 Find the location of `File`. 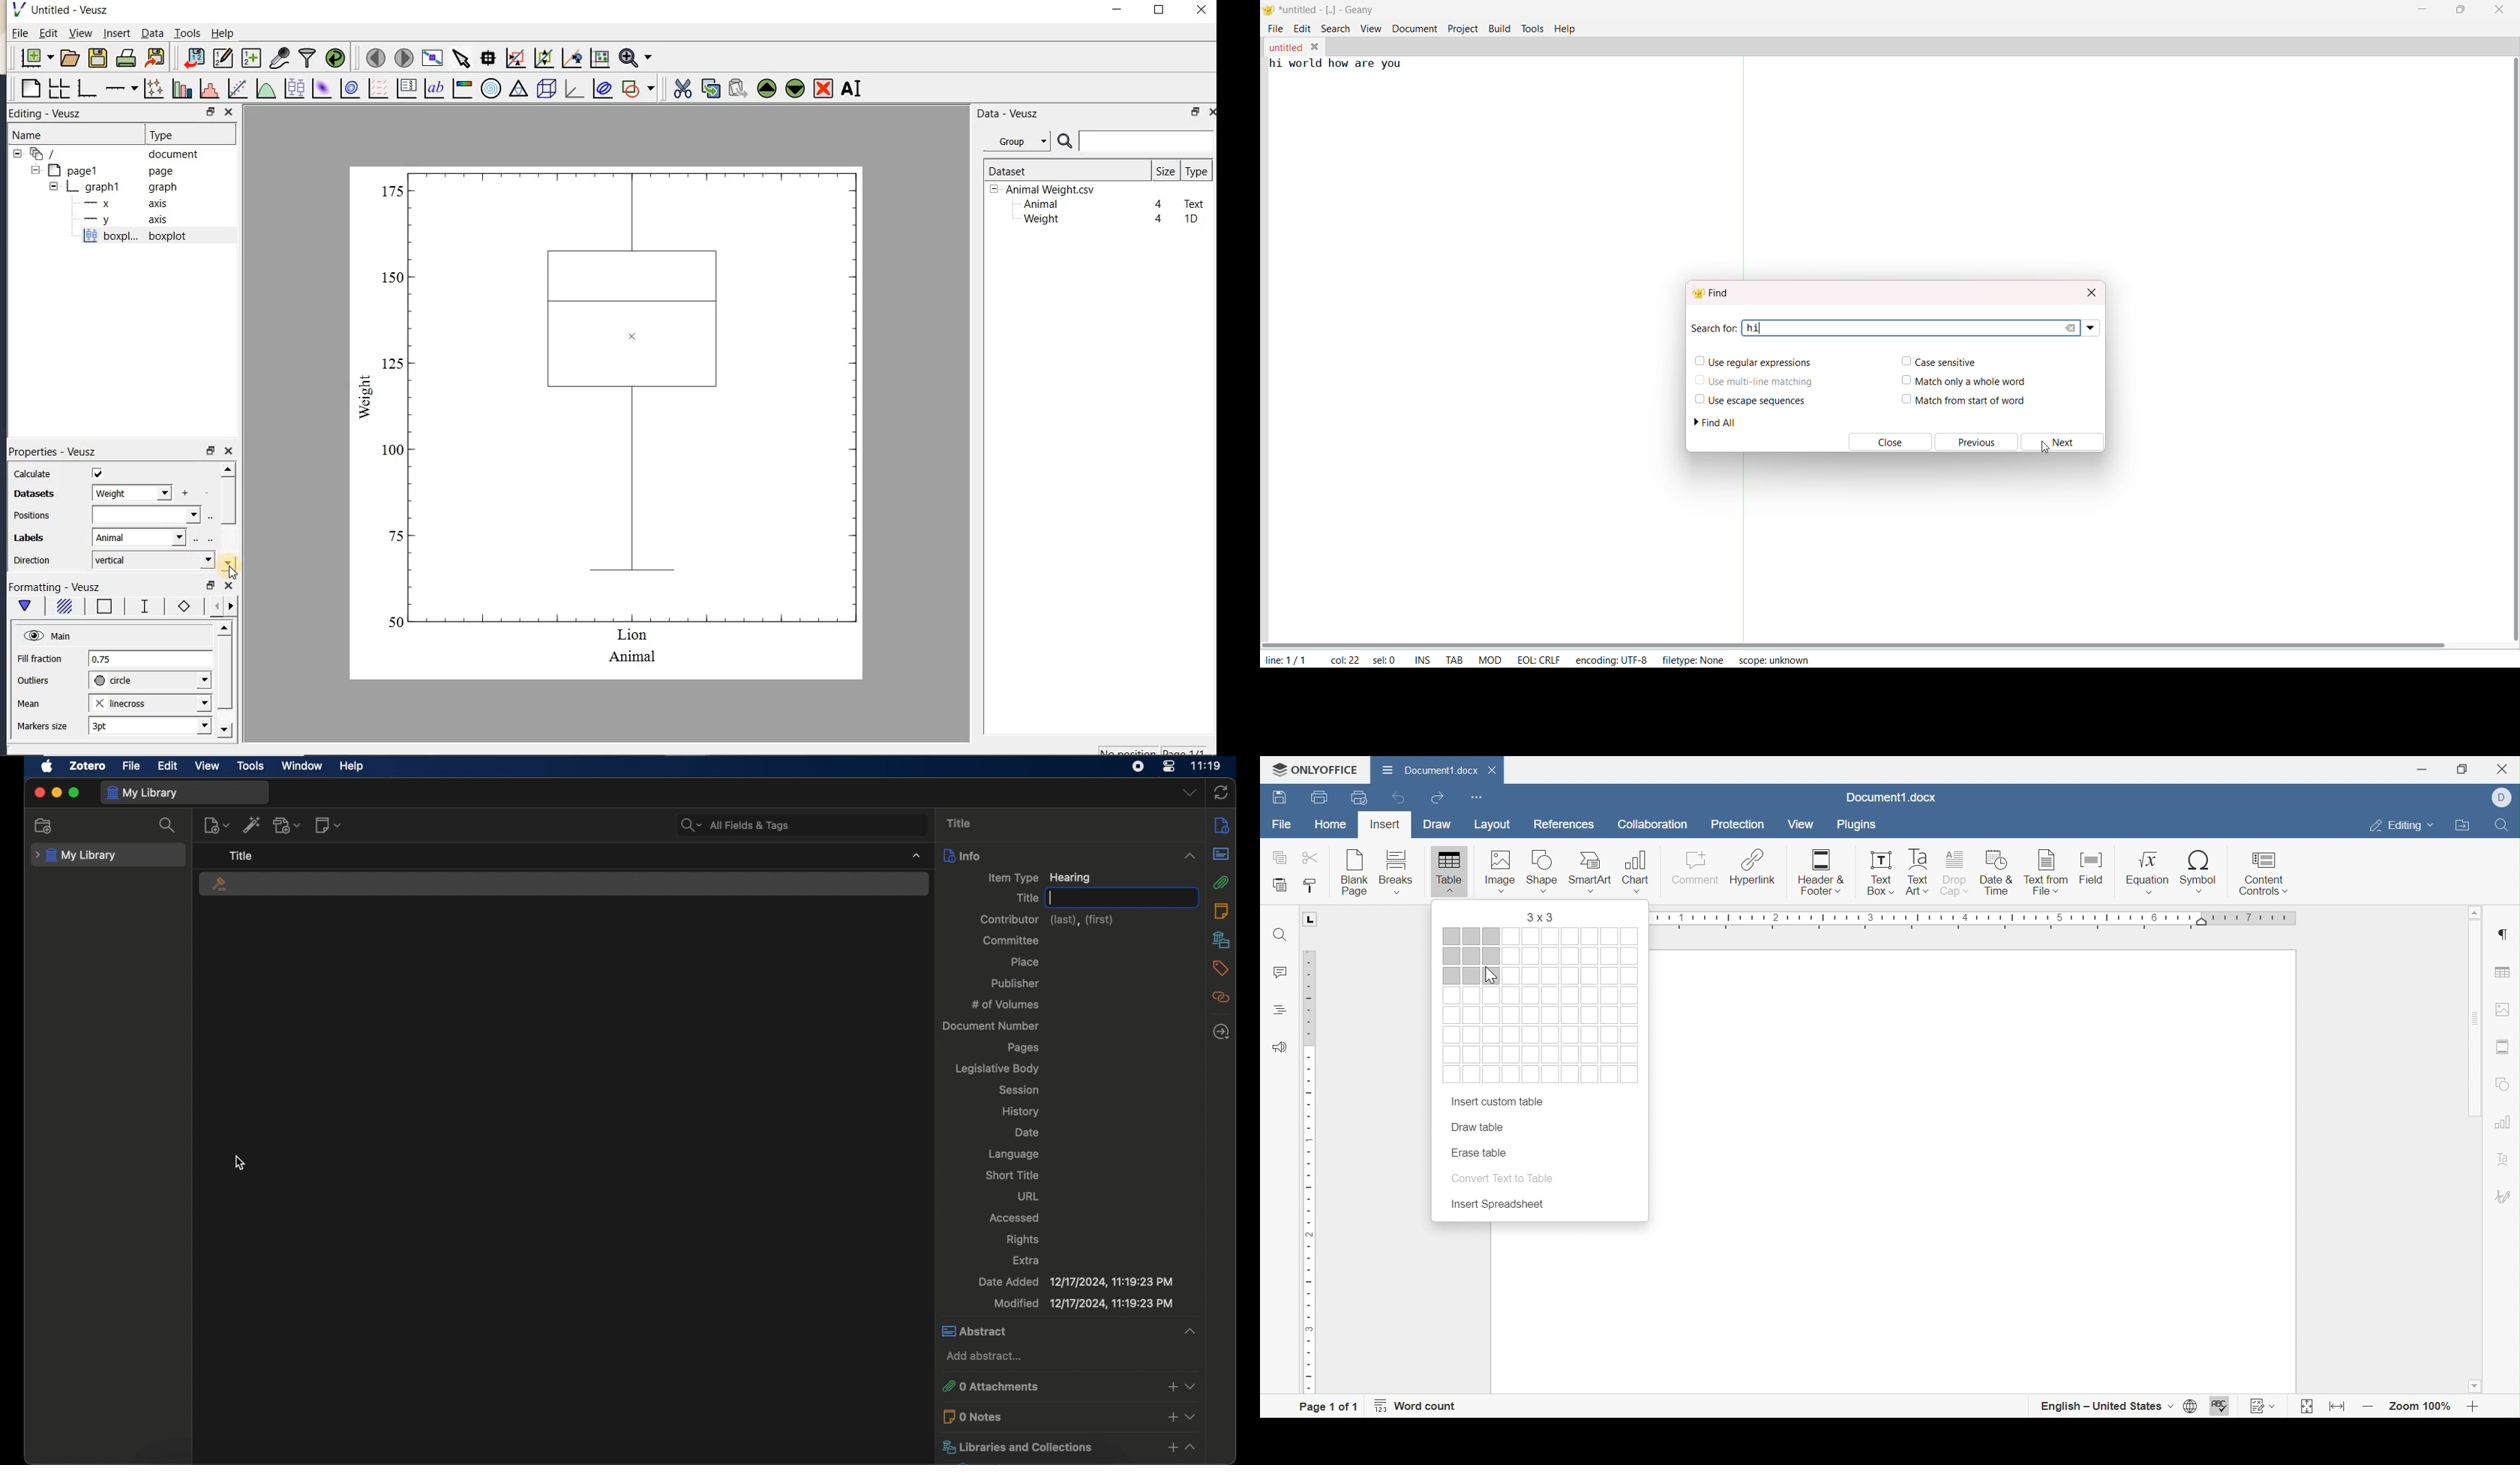

File is located at coordinates (1283, 826).